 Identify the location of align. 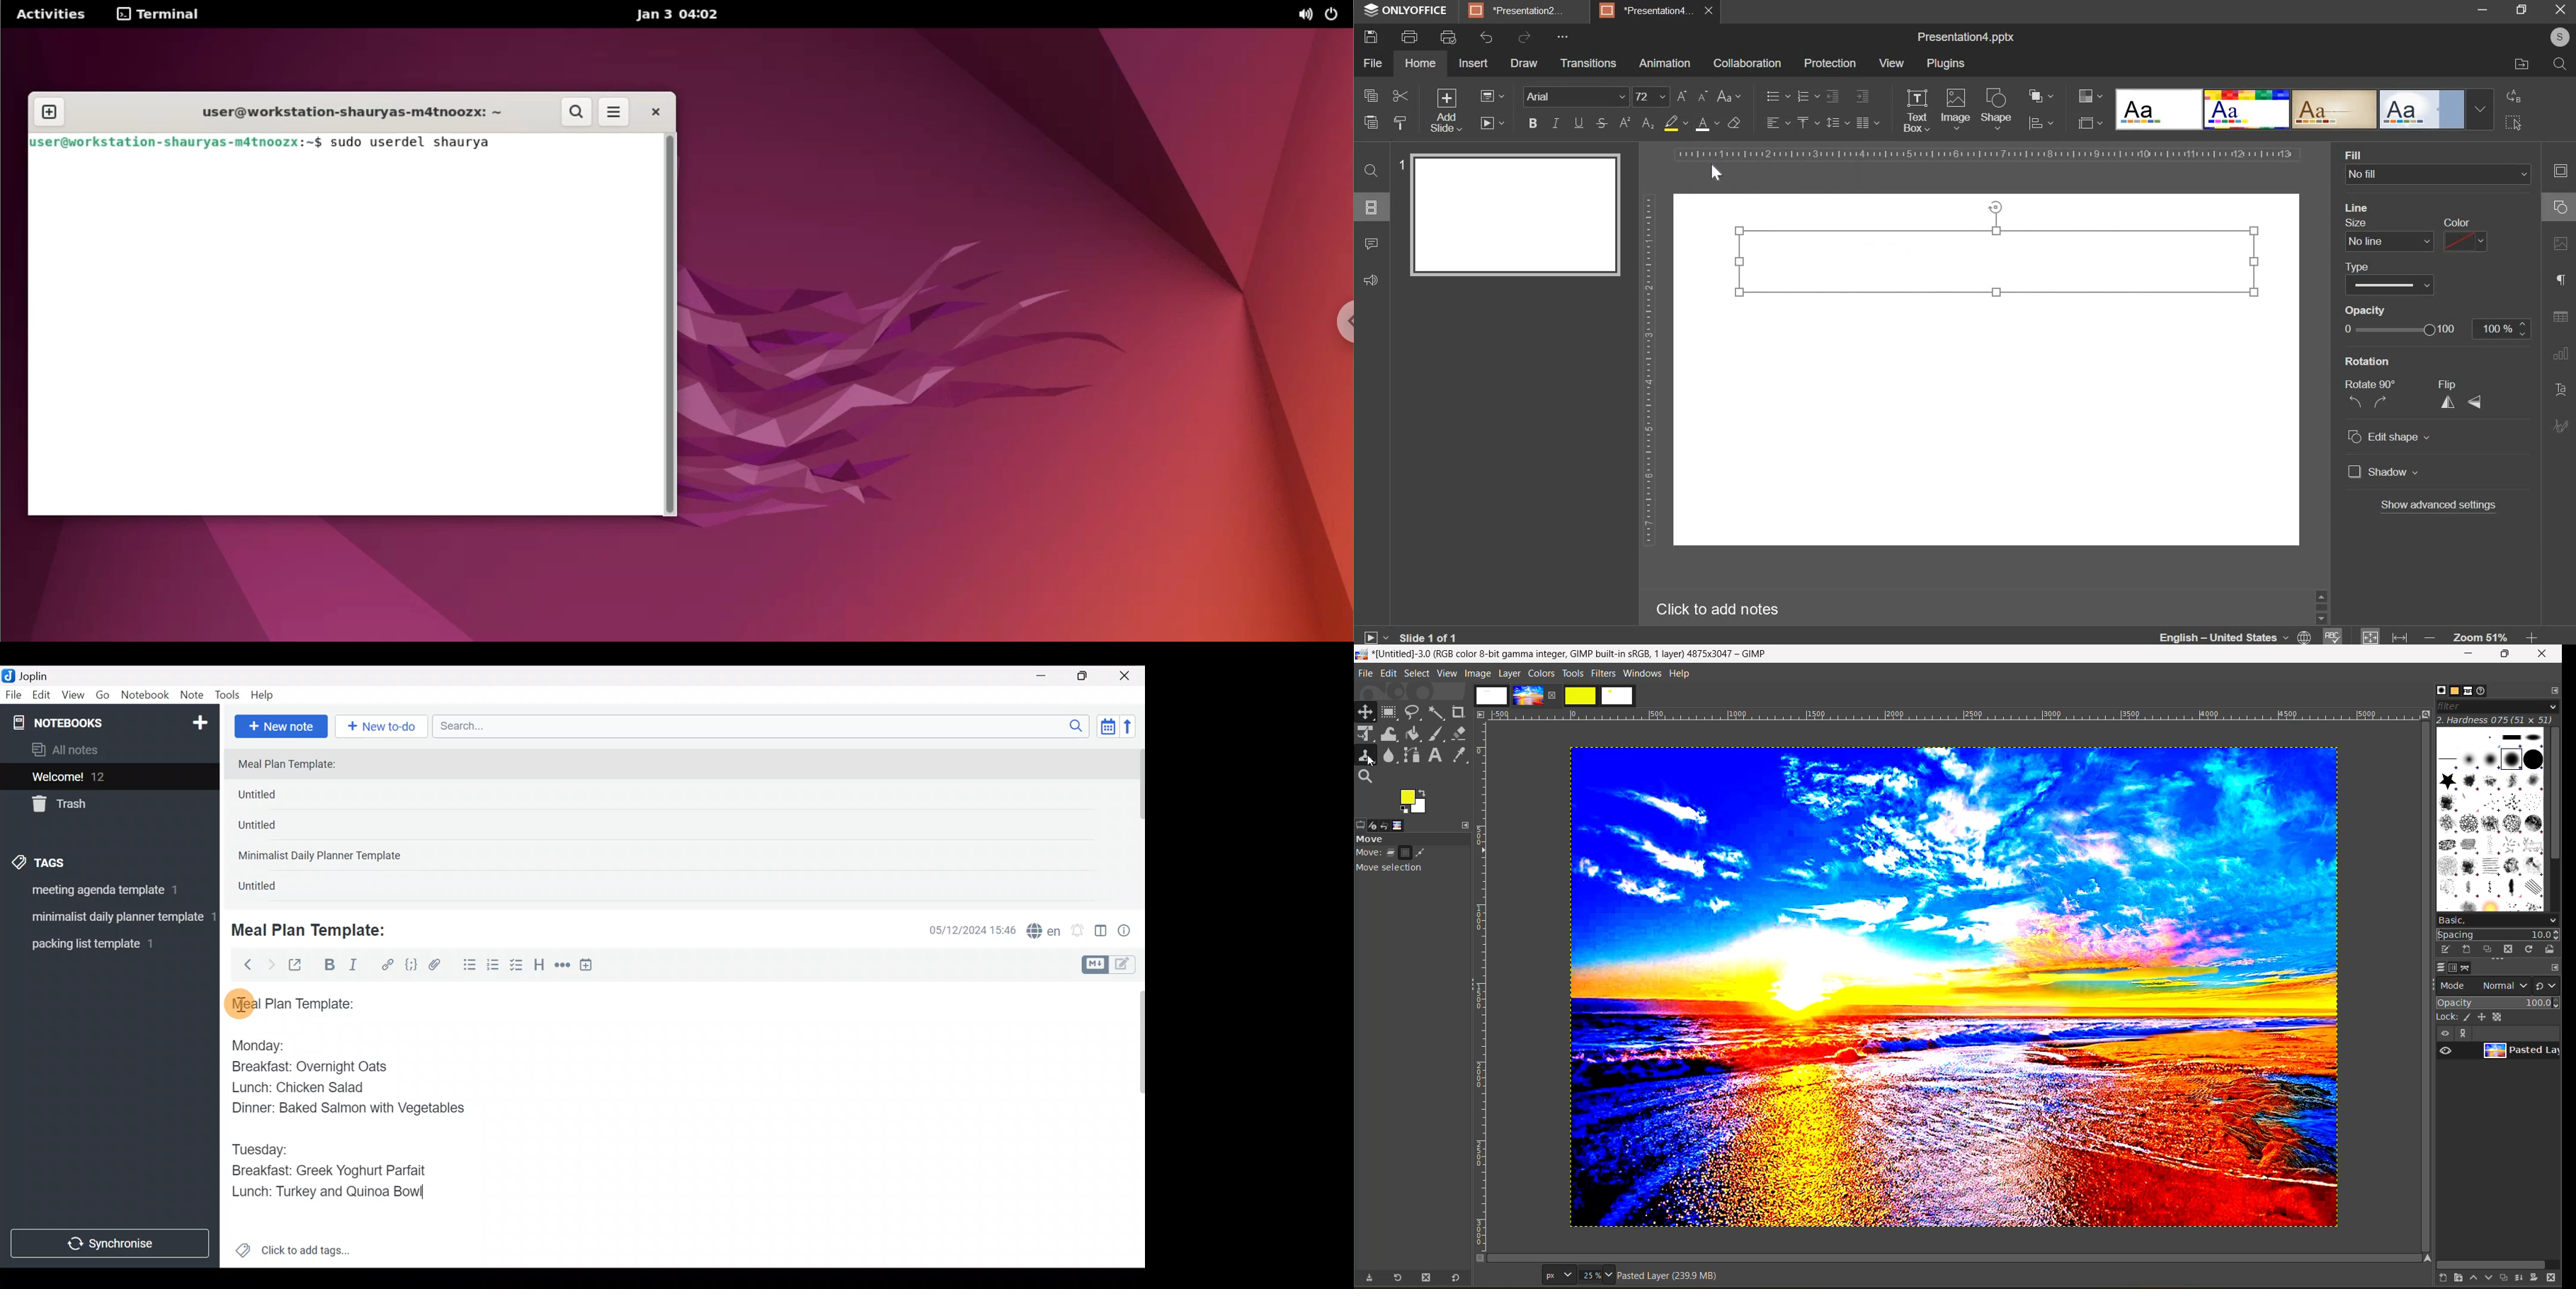
(2040, 125).